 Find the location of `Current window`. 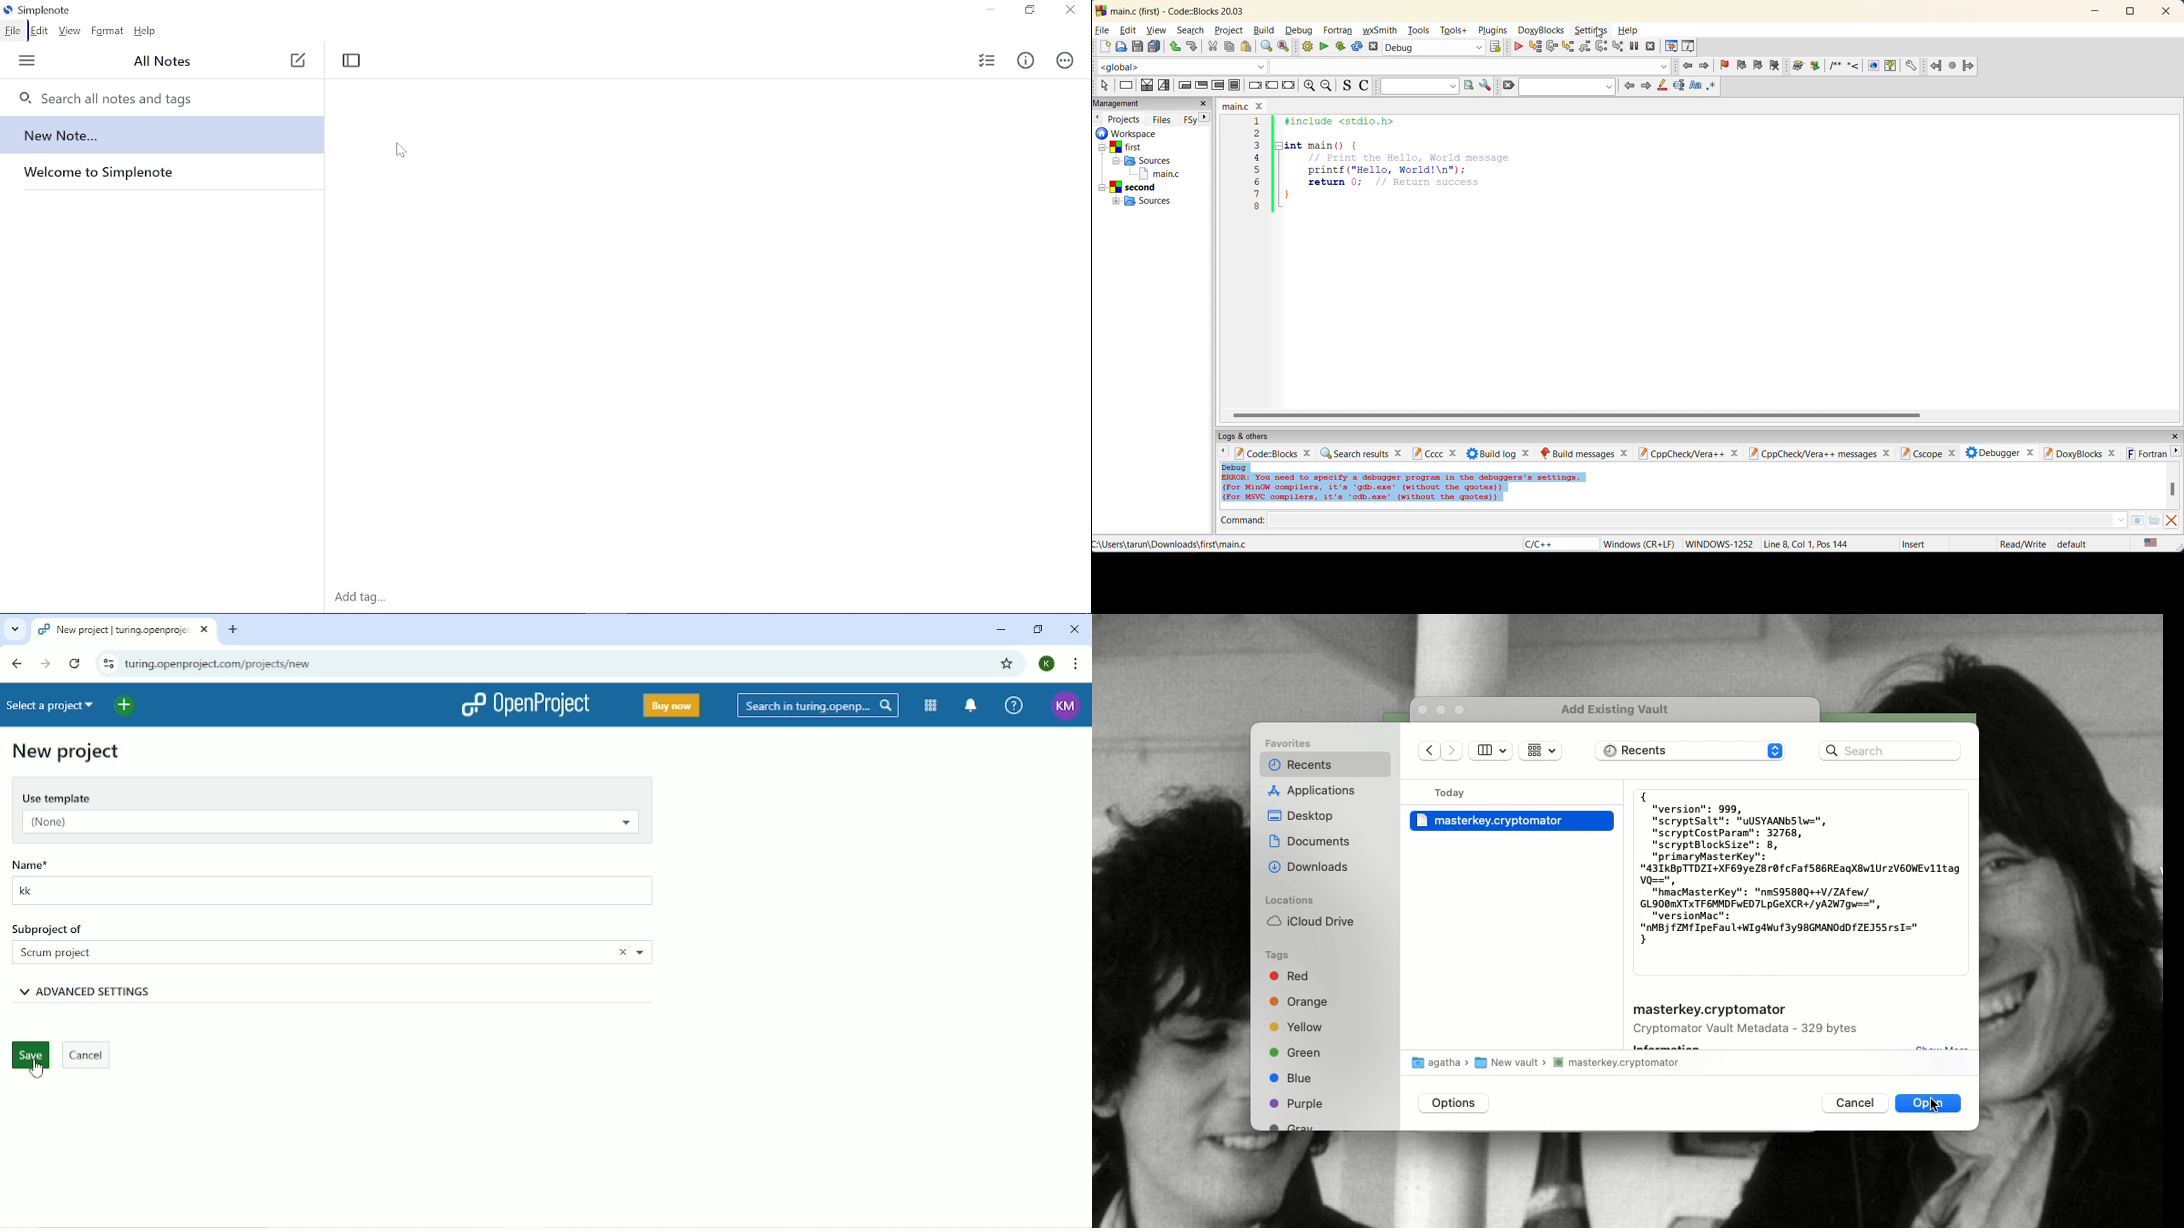

Current window is located at coordinates (35, 9).